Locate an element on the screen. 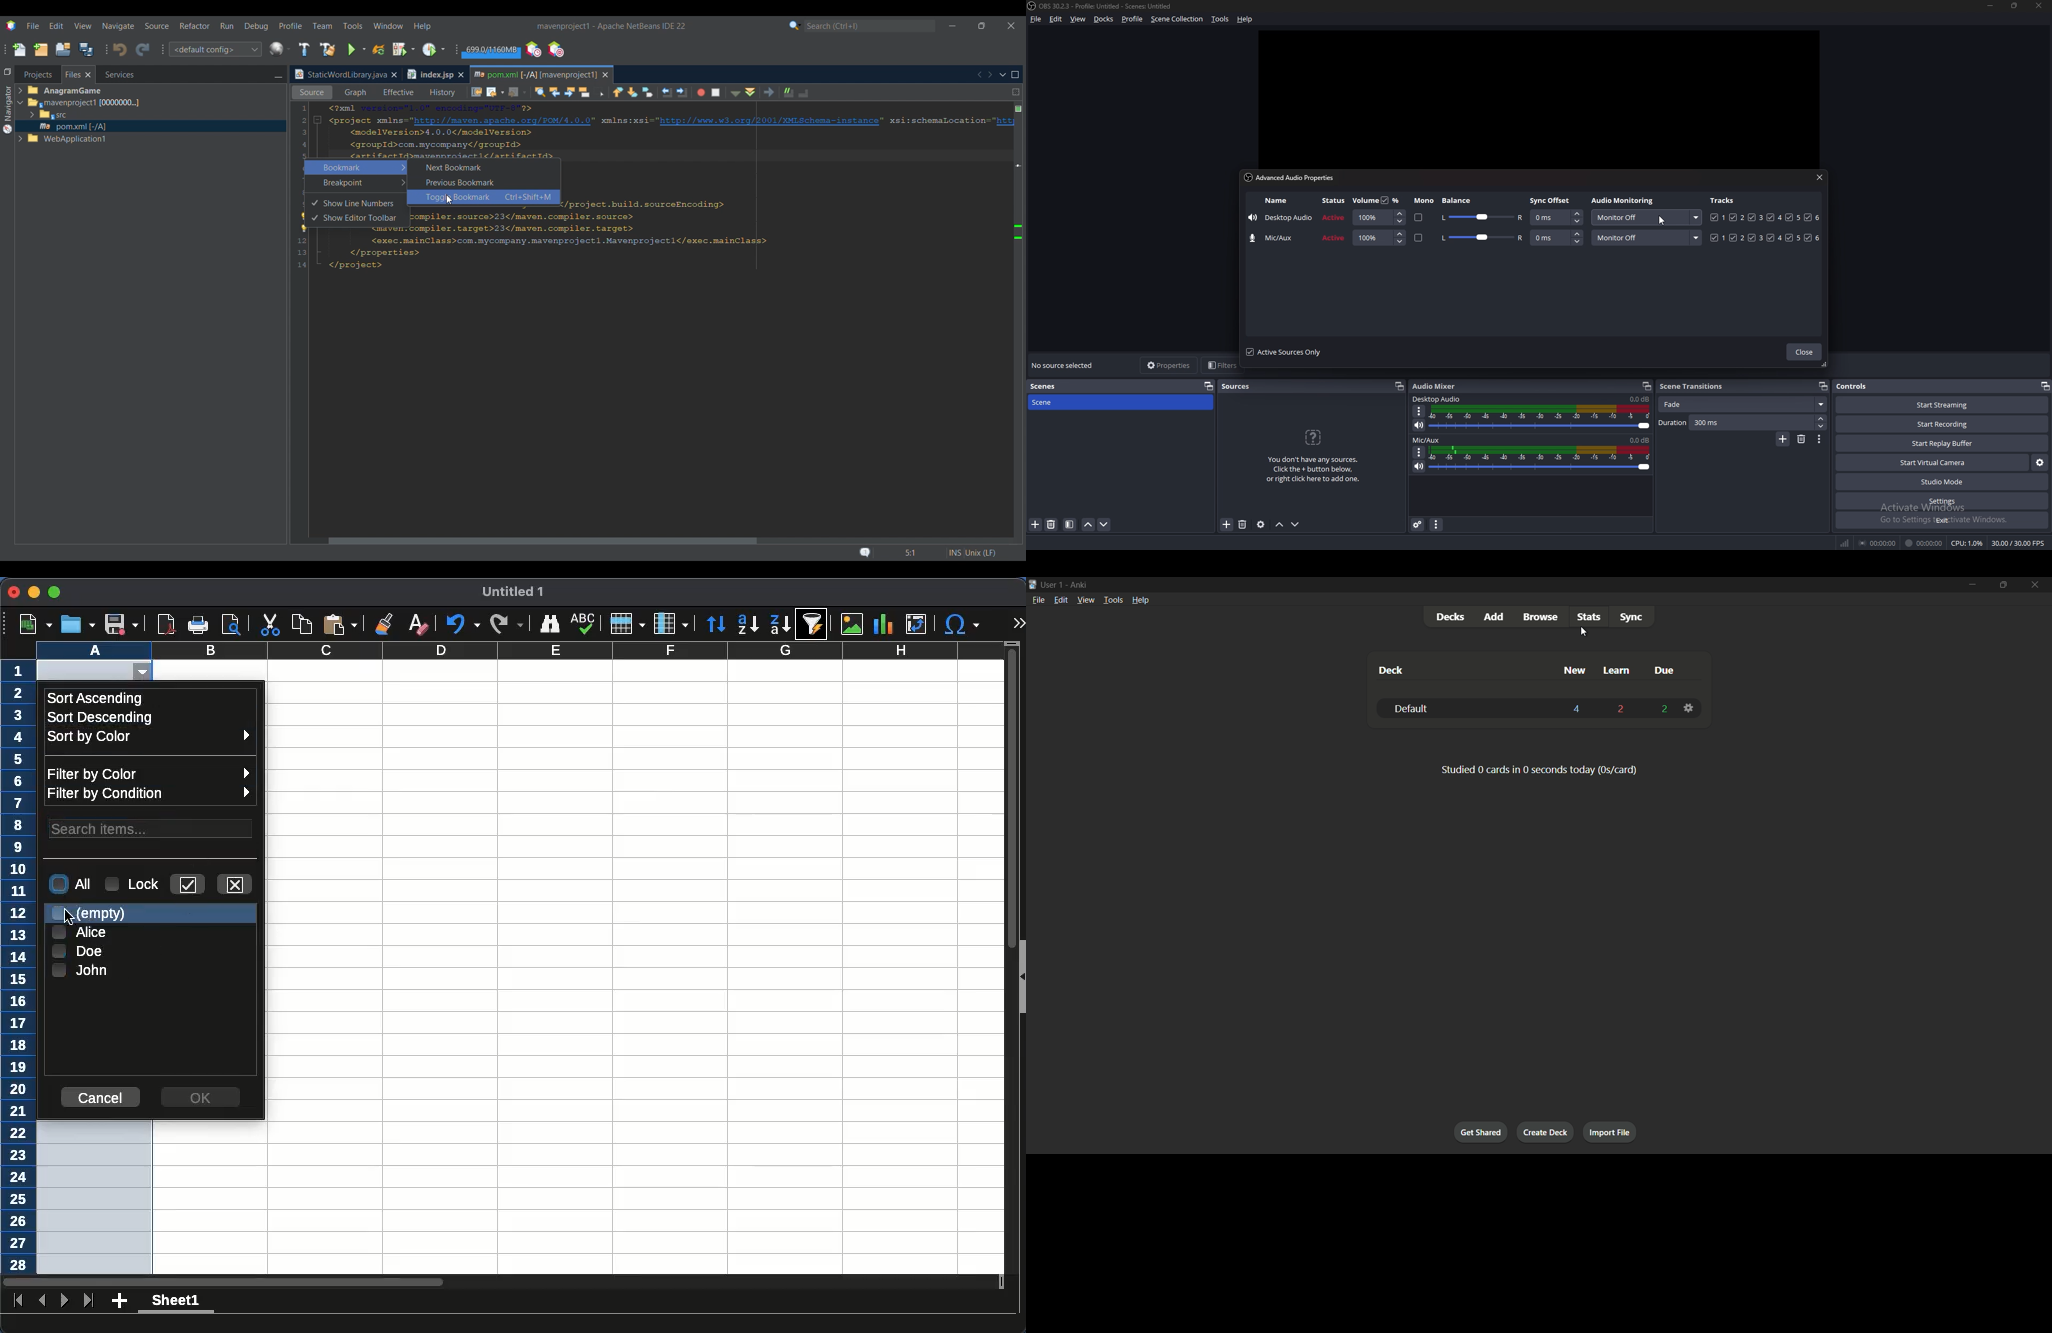 The width and height of the screenshot is (2072, 1344). monitor off is located at coordinates (1645, 217).